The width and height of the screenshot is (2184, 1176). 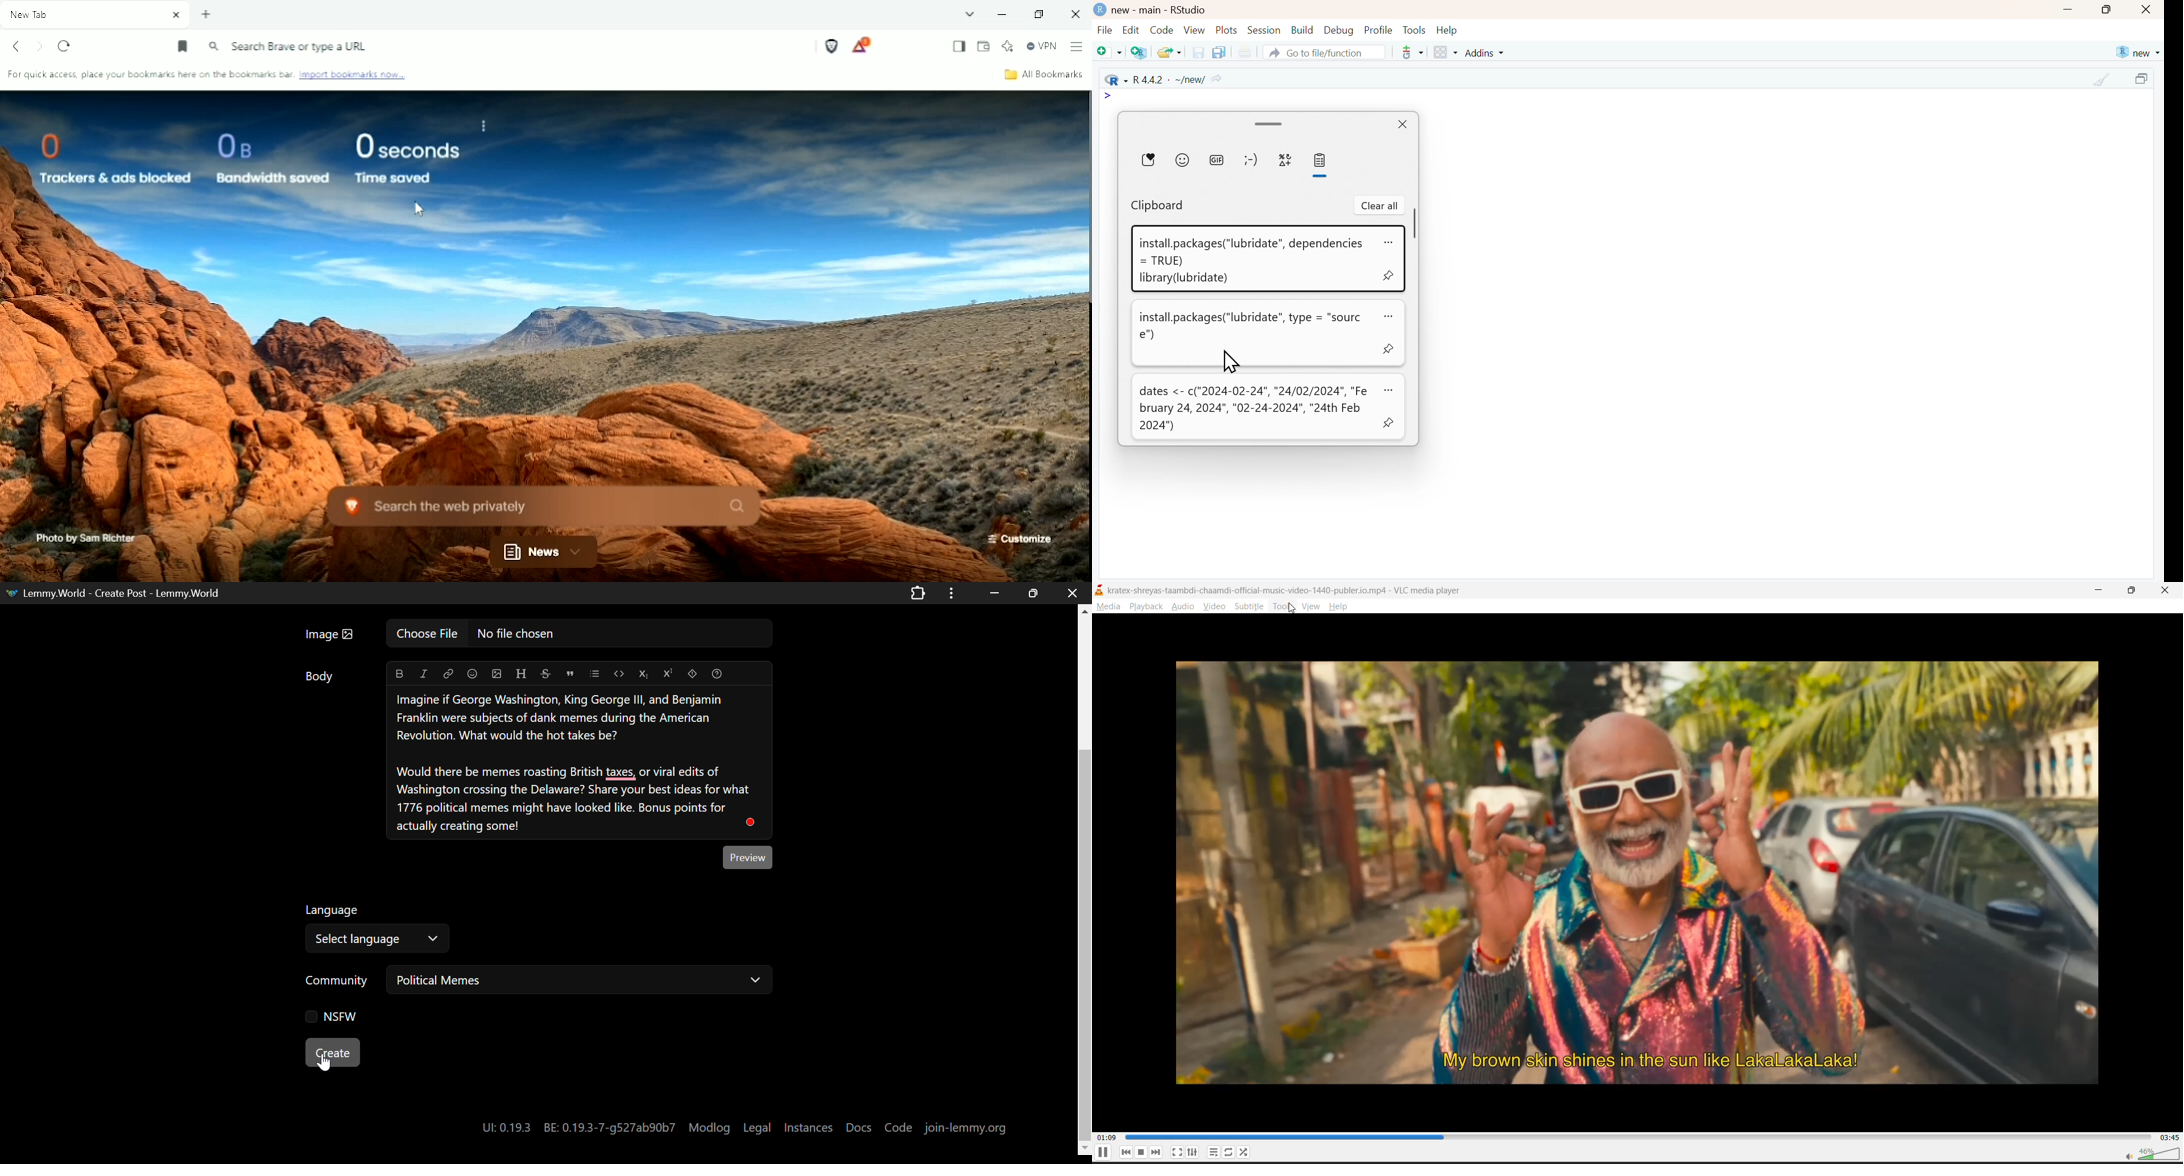 I want to click on icon, so click(x=1109, y=96).